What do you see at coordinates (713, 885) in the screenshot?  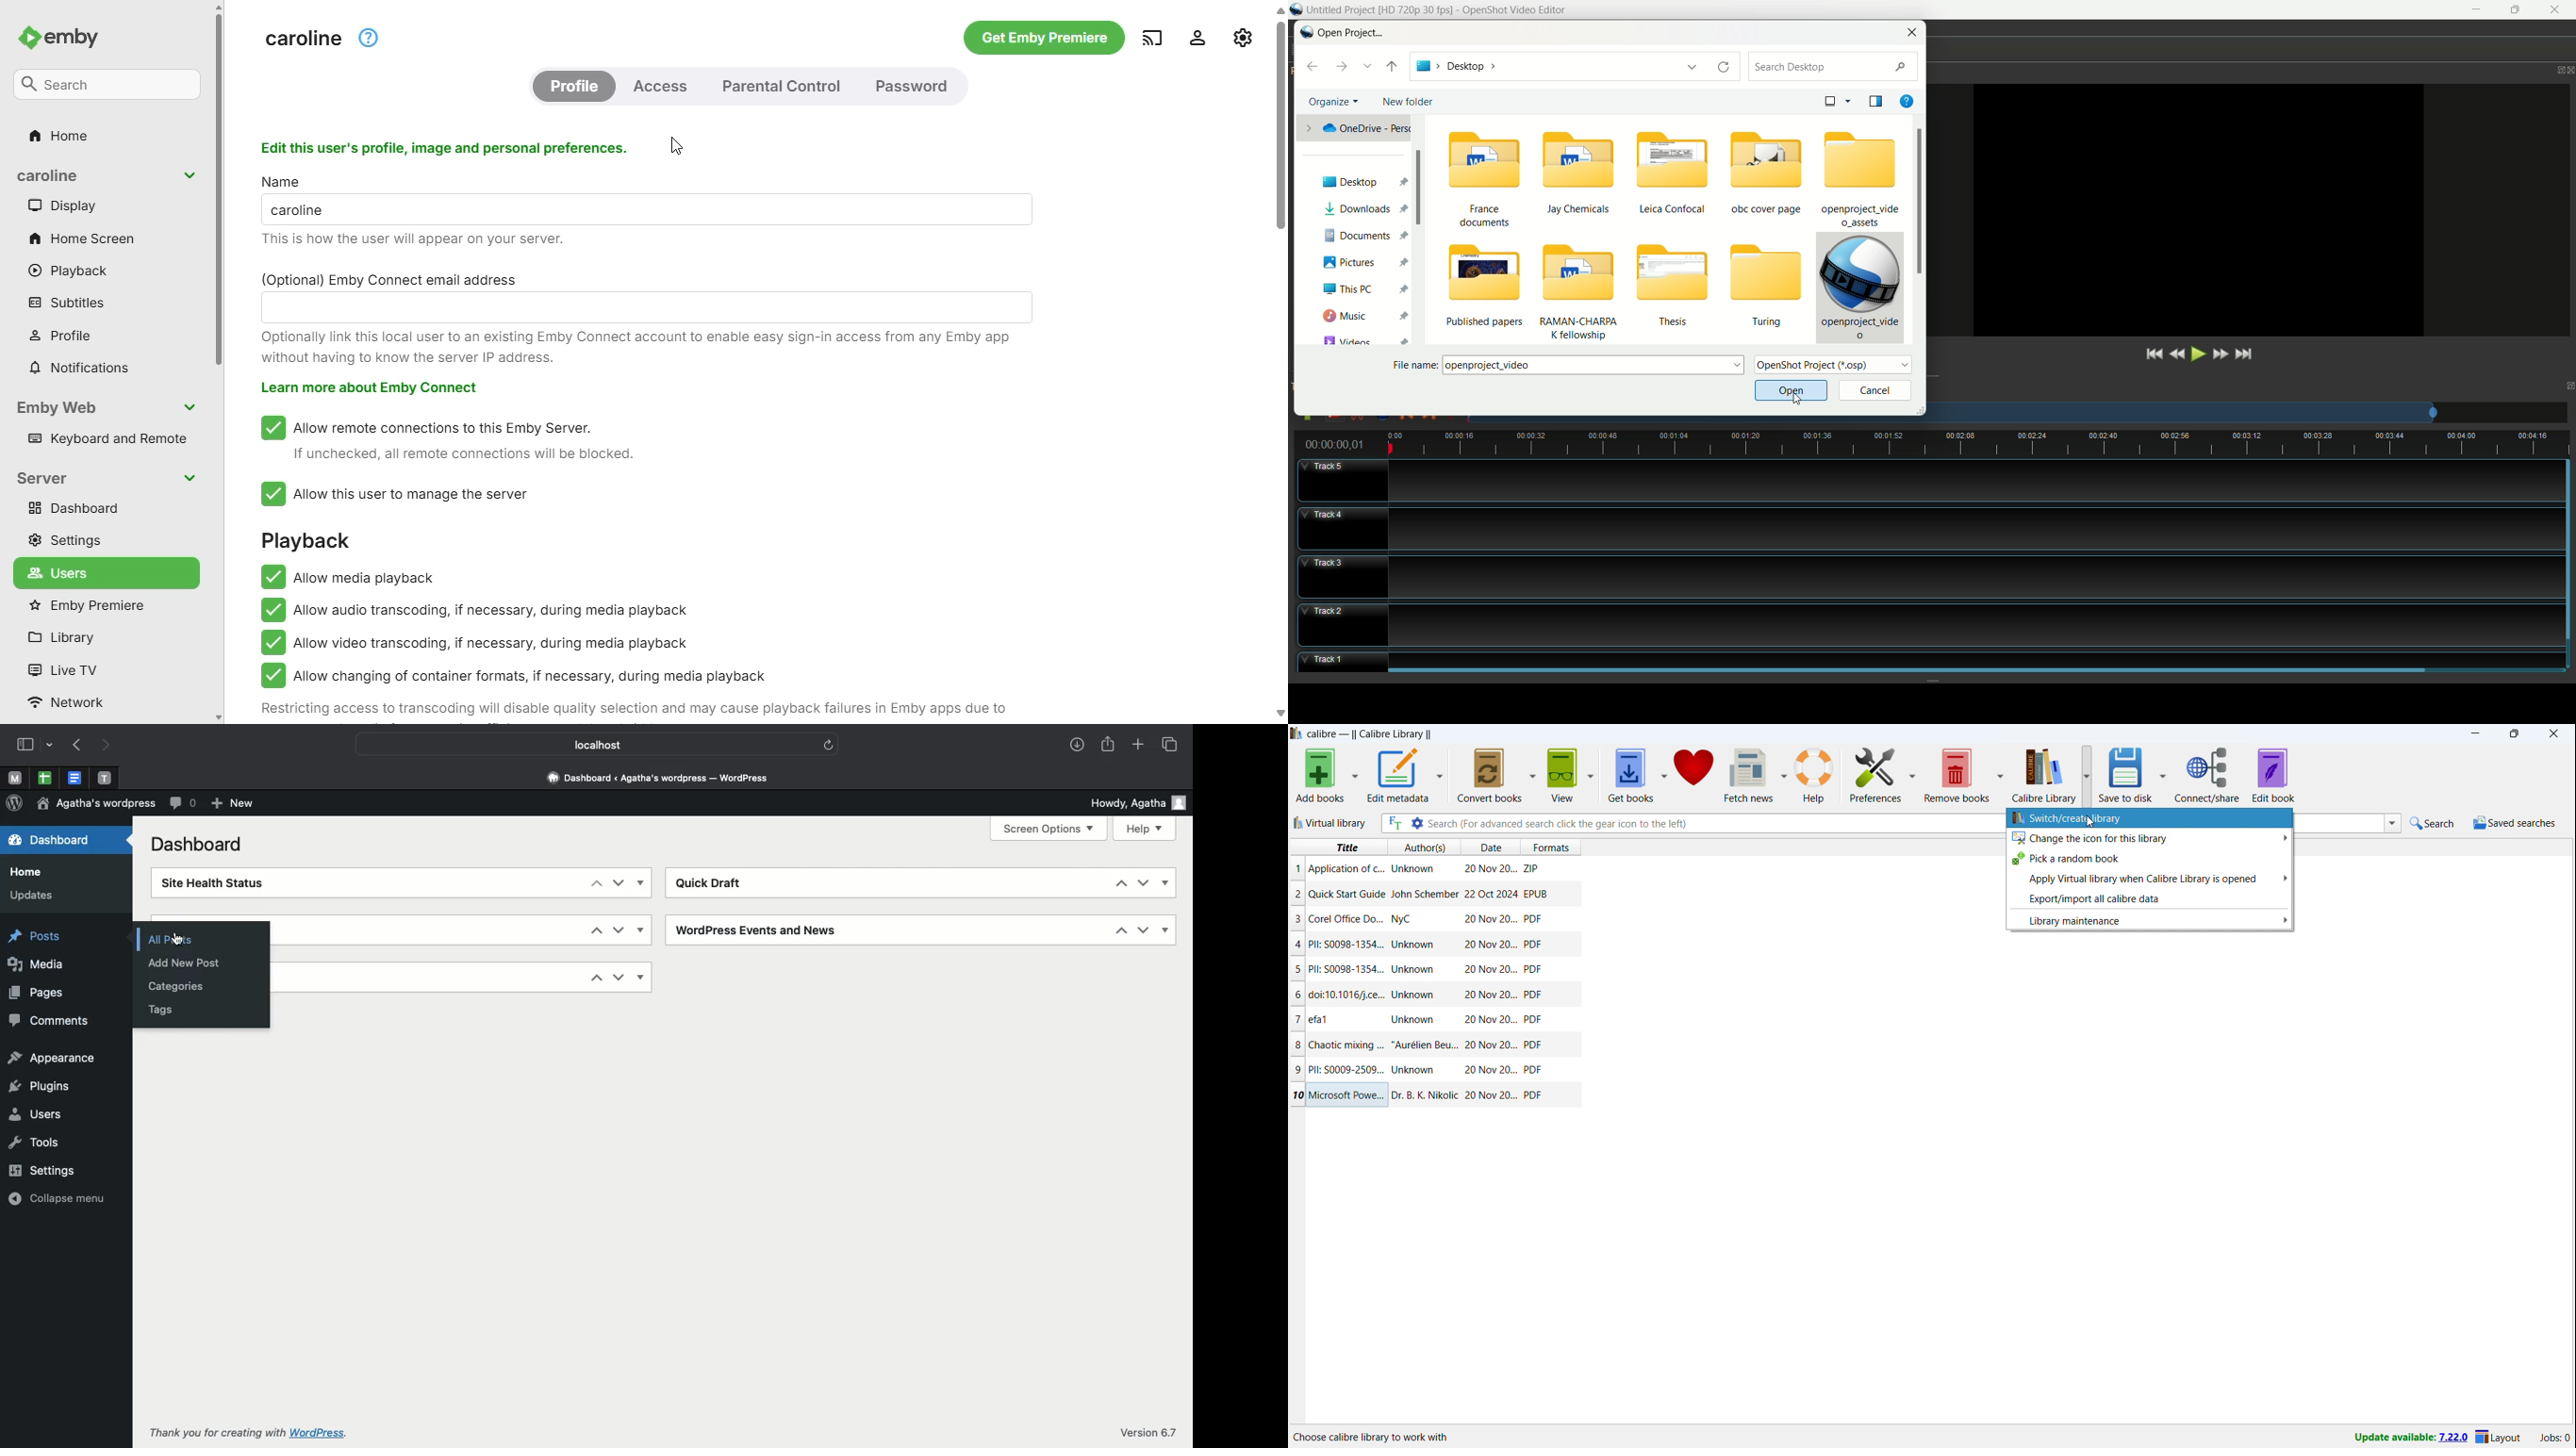 I see `Quick draft` at bounding box center [713, 885].